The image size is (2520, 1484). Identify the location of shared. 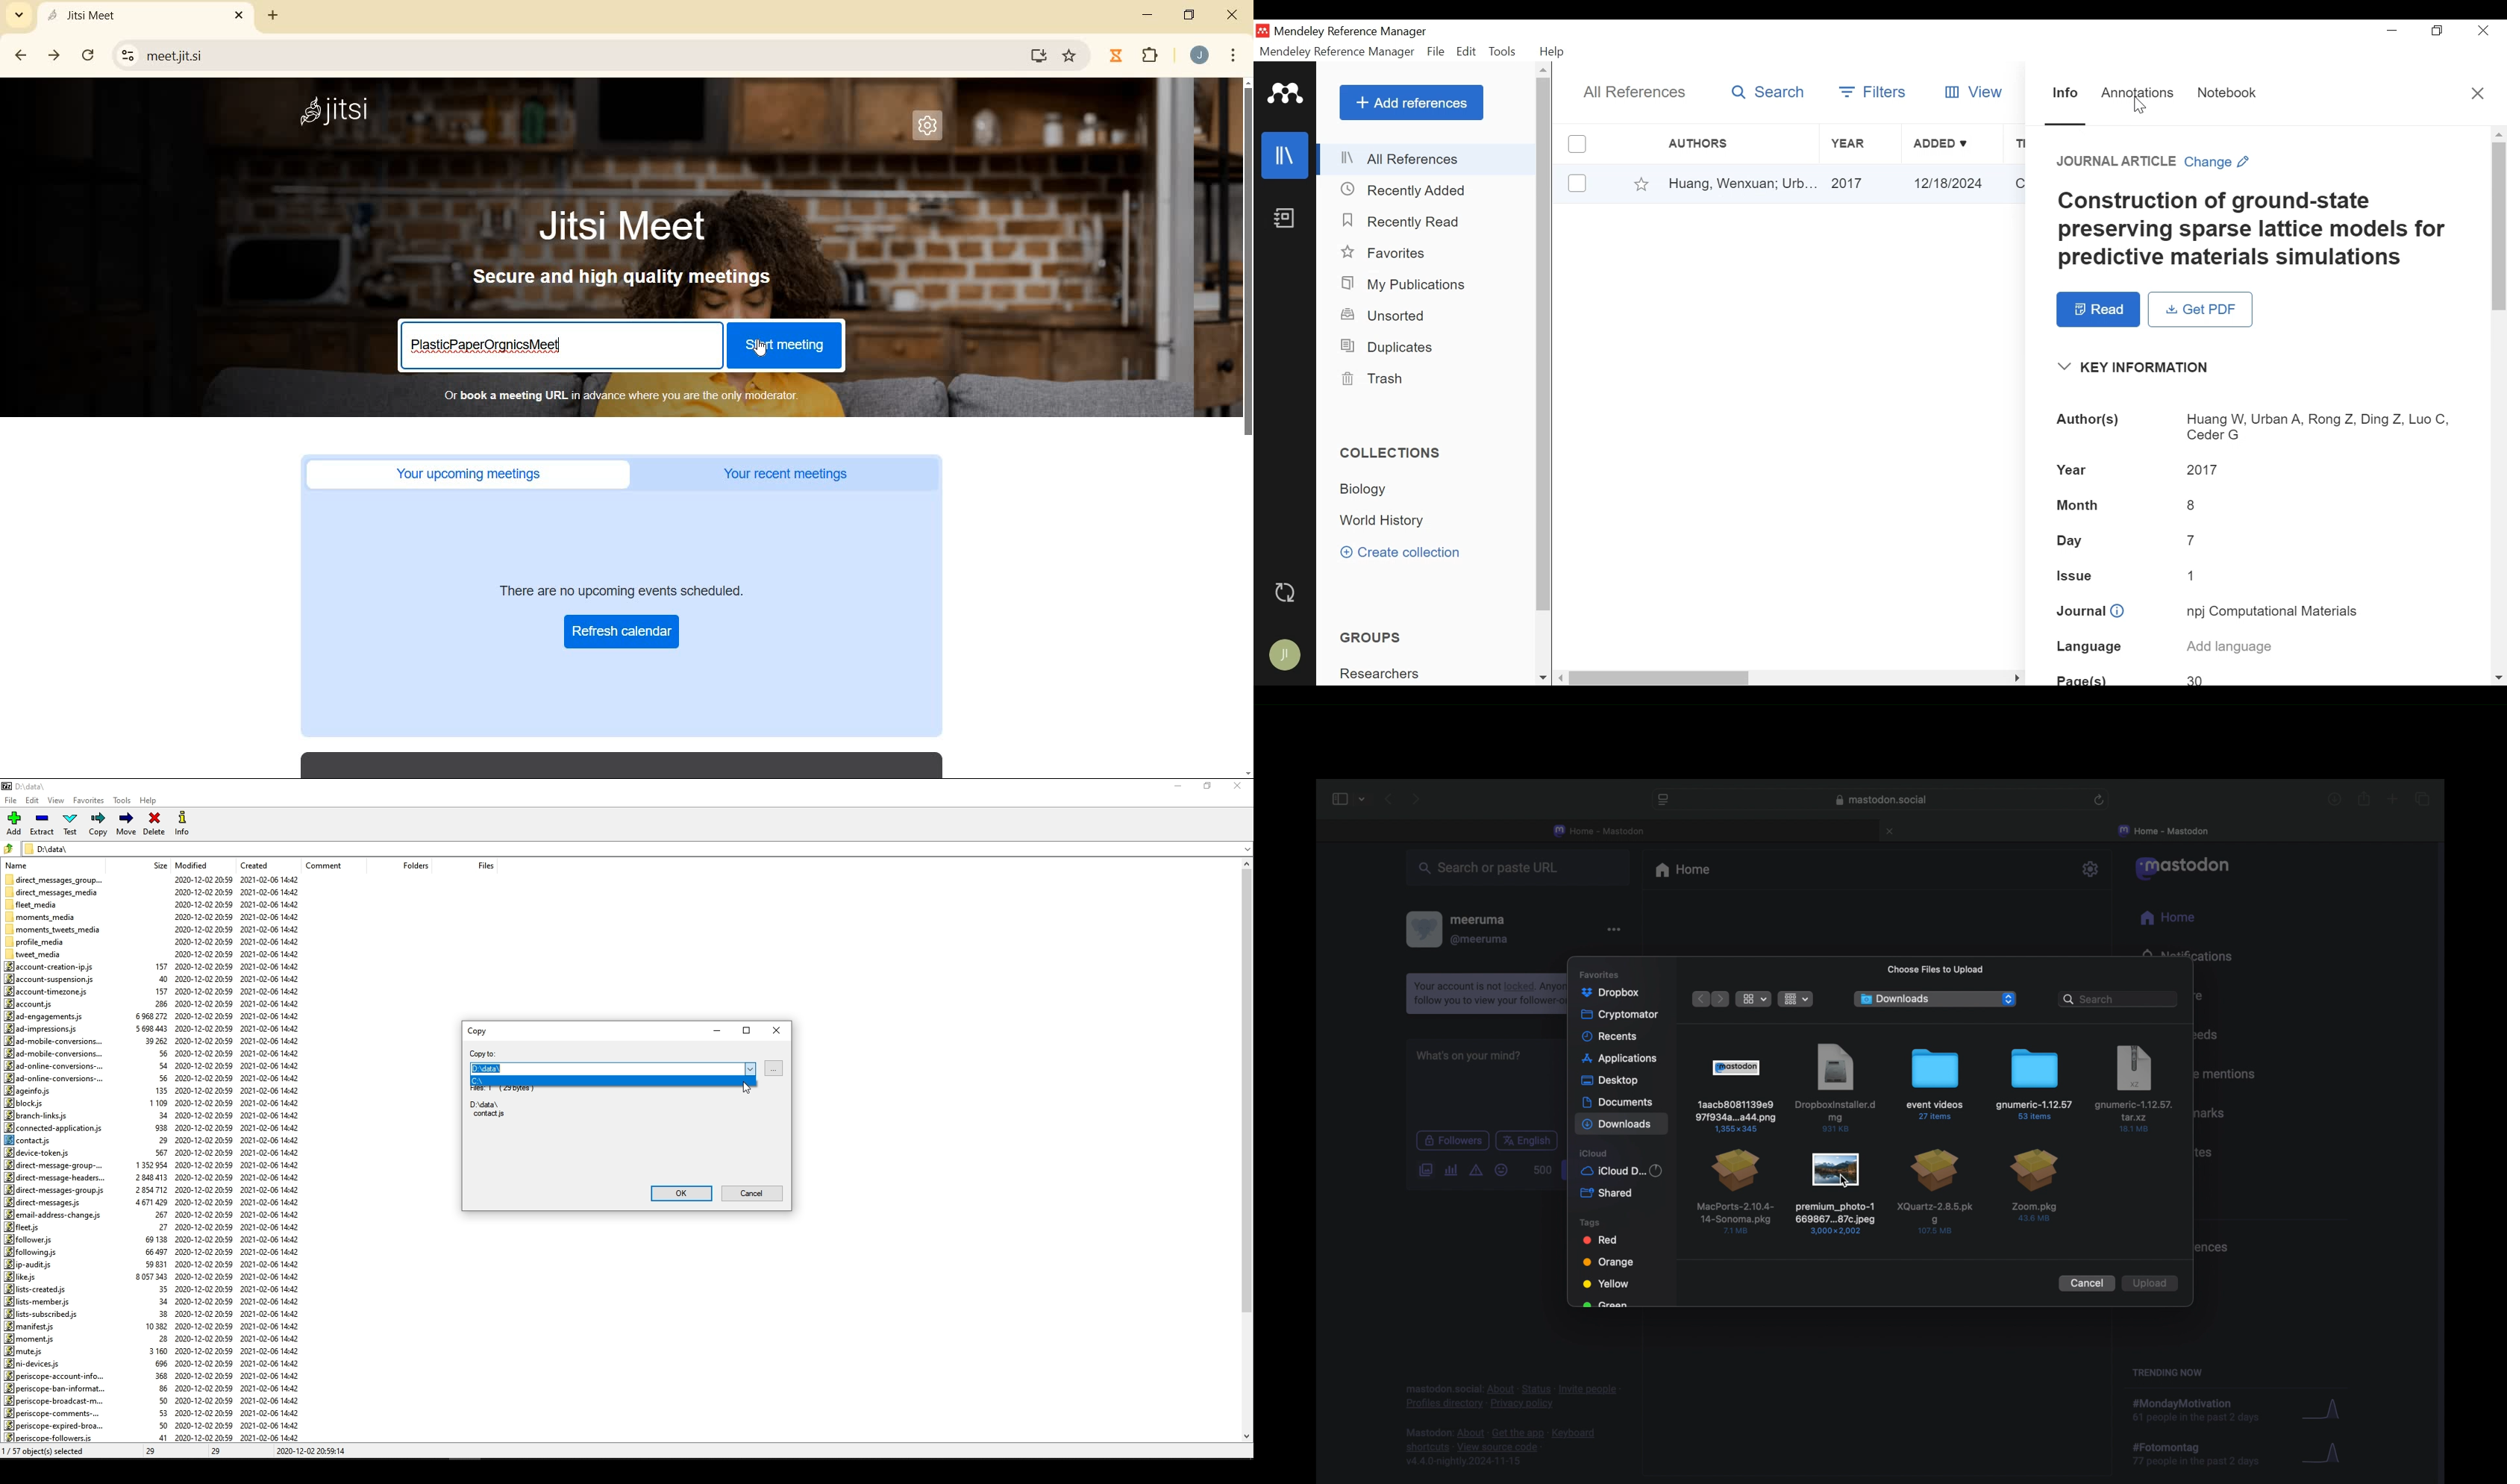
(1607, 1193).